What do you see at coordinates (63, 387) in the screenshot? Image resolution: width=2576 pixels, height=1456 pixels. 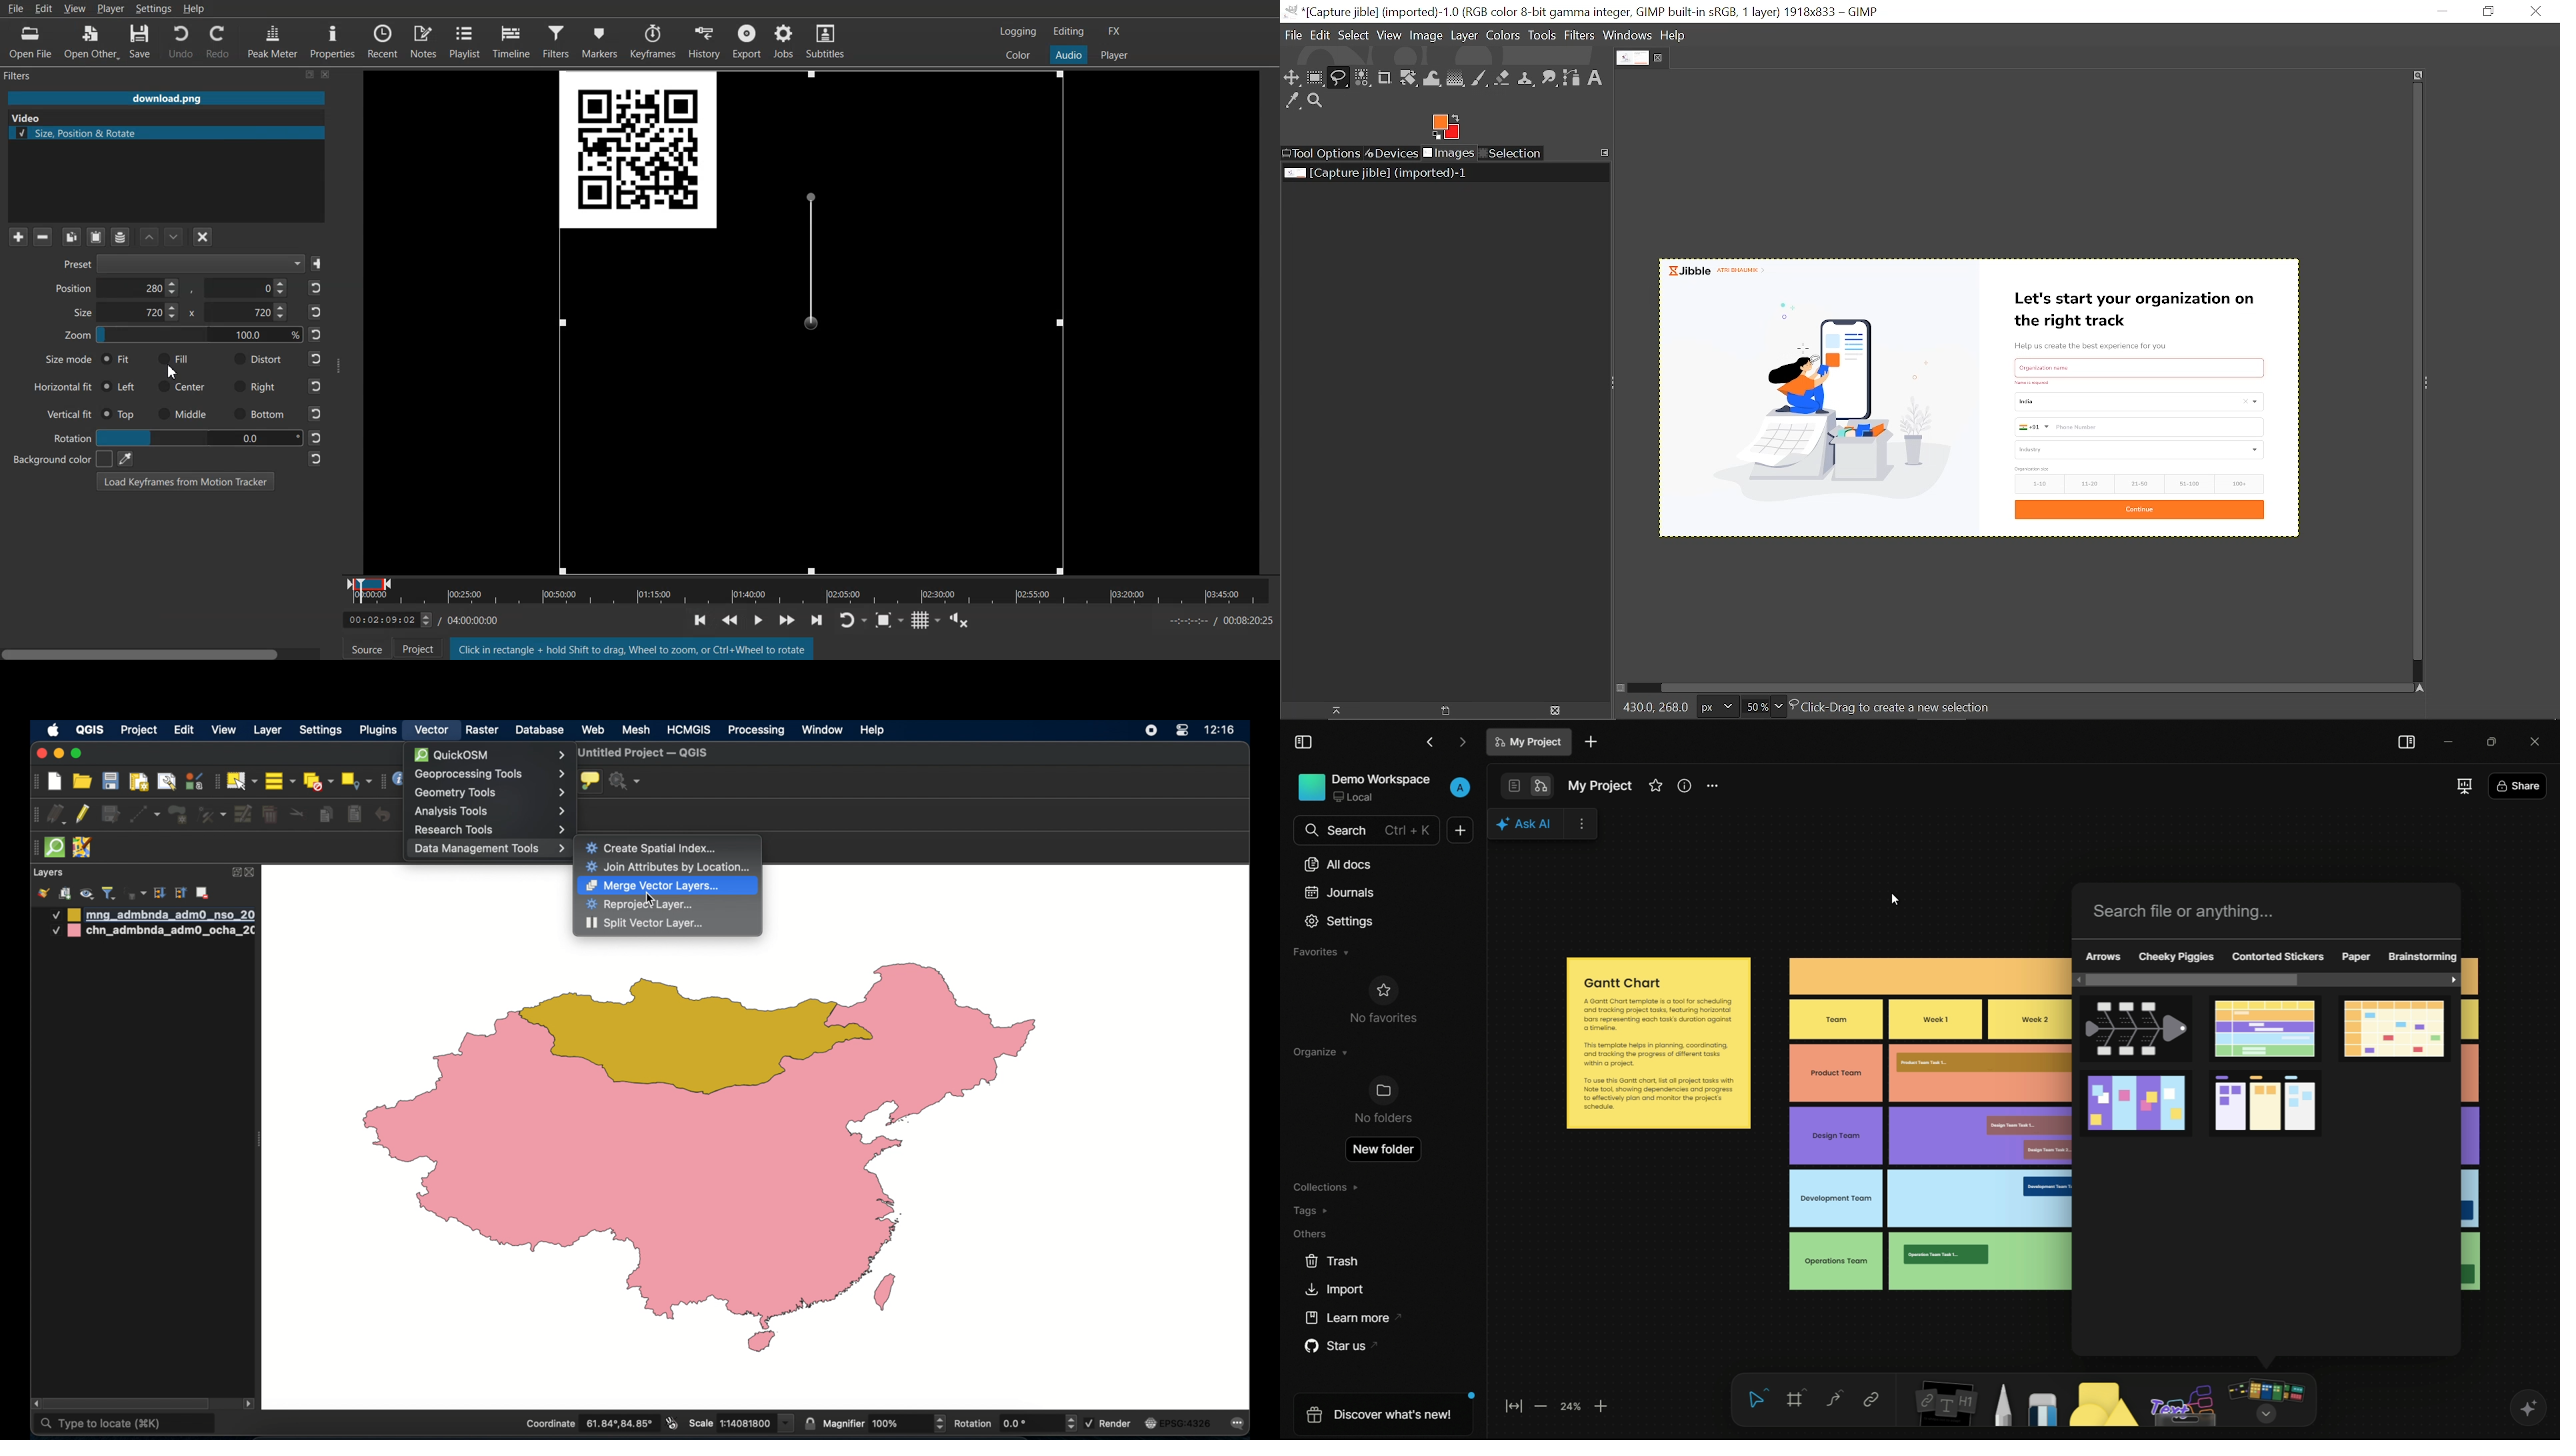 I see `Horizontal Fit` at bounding box center [63, 387].